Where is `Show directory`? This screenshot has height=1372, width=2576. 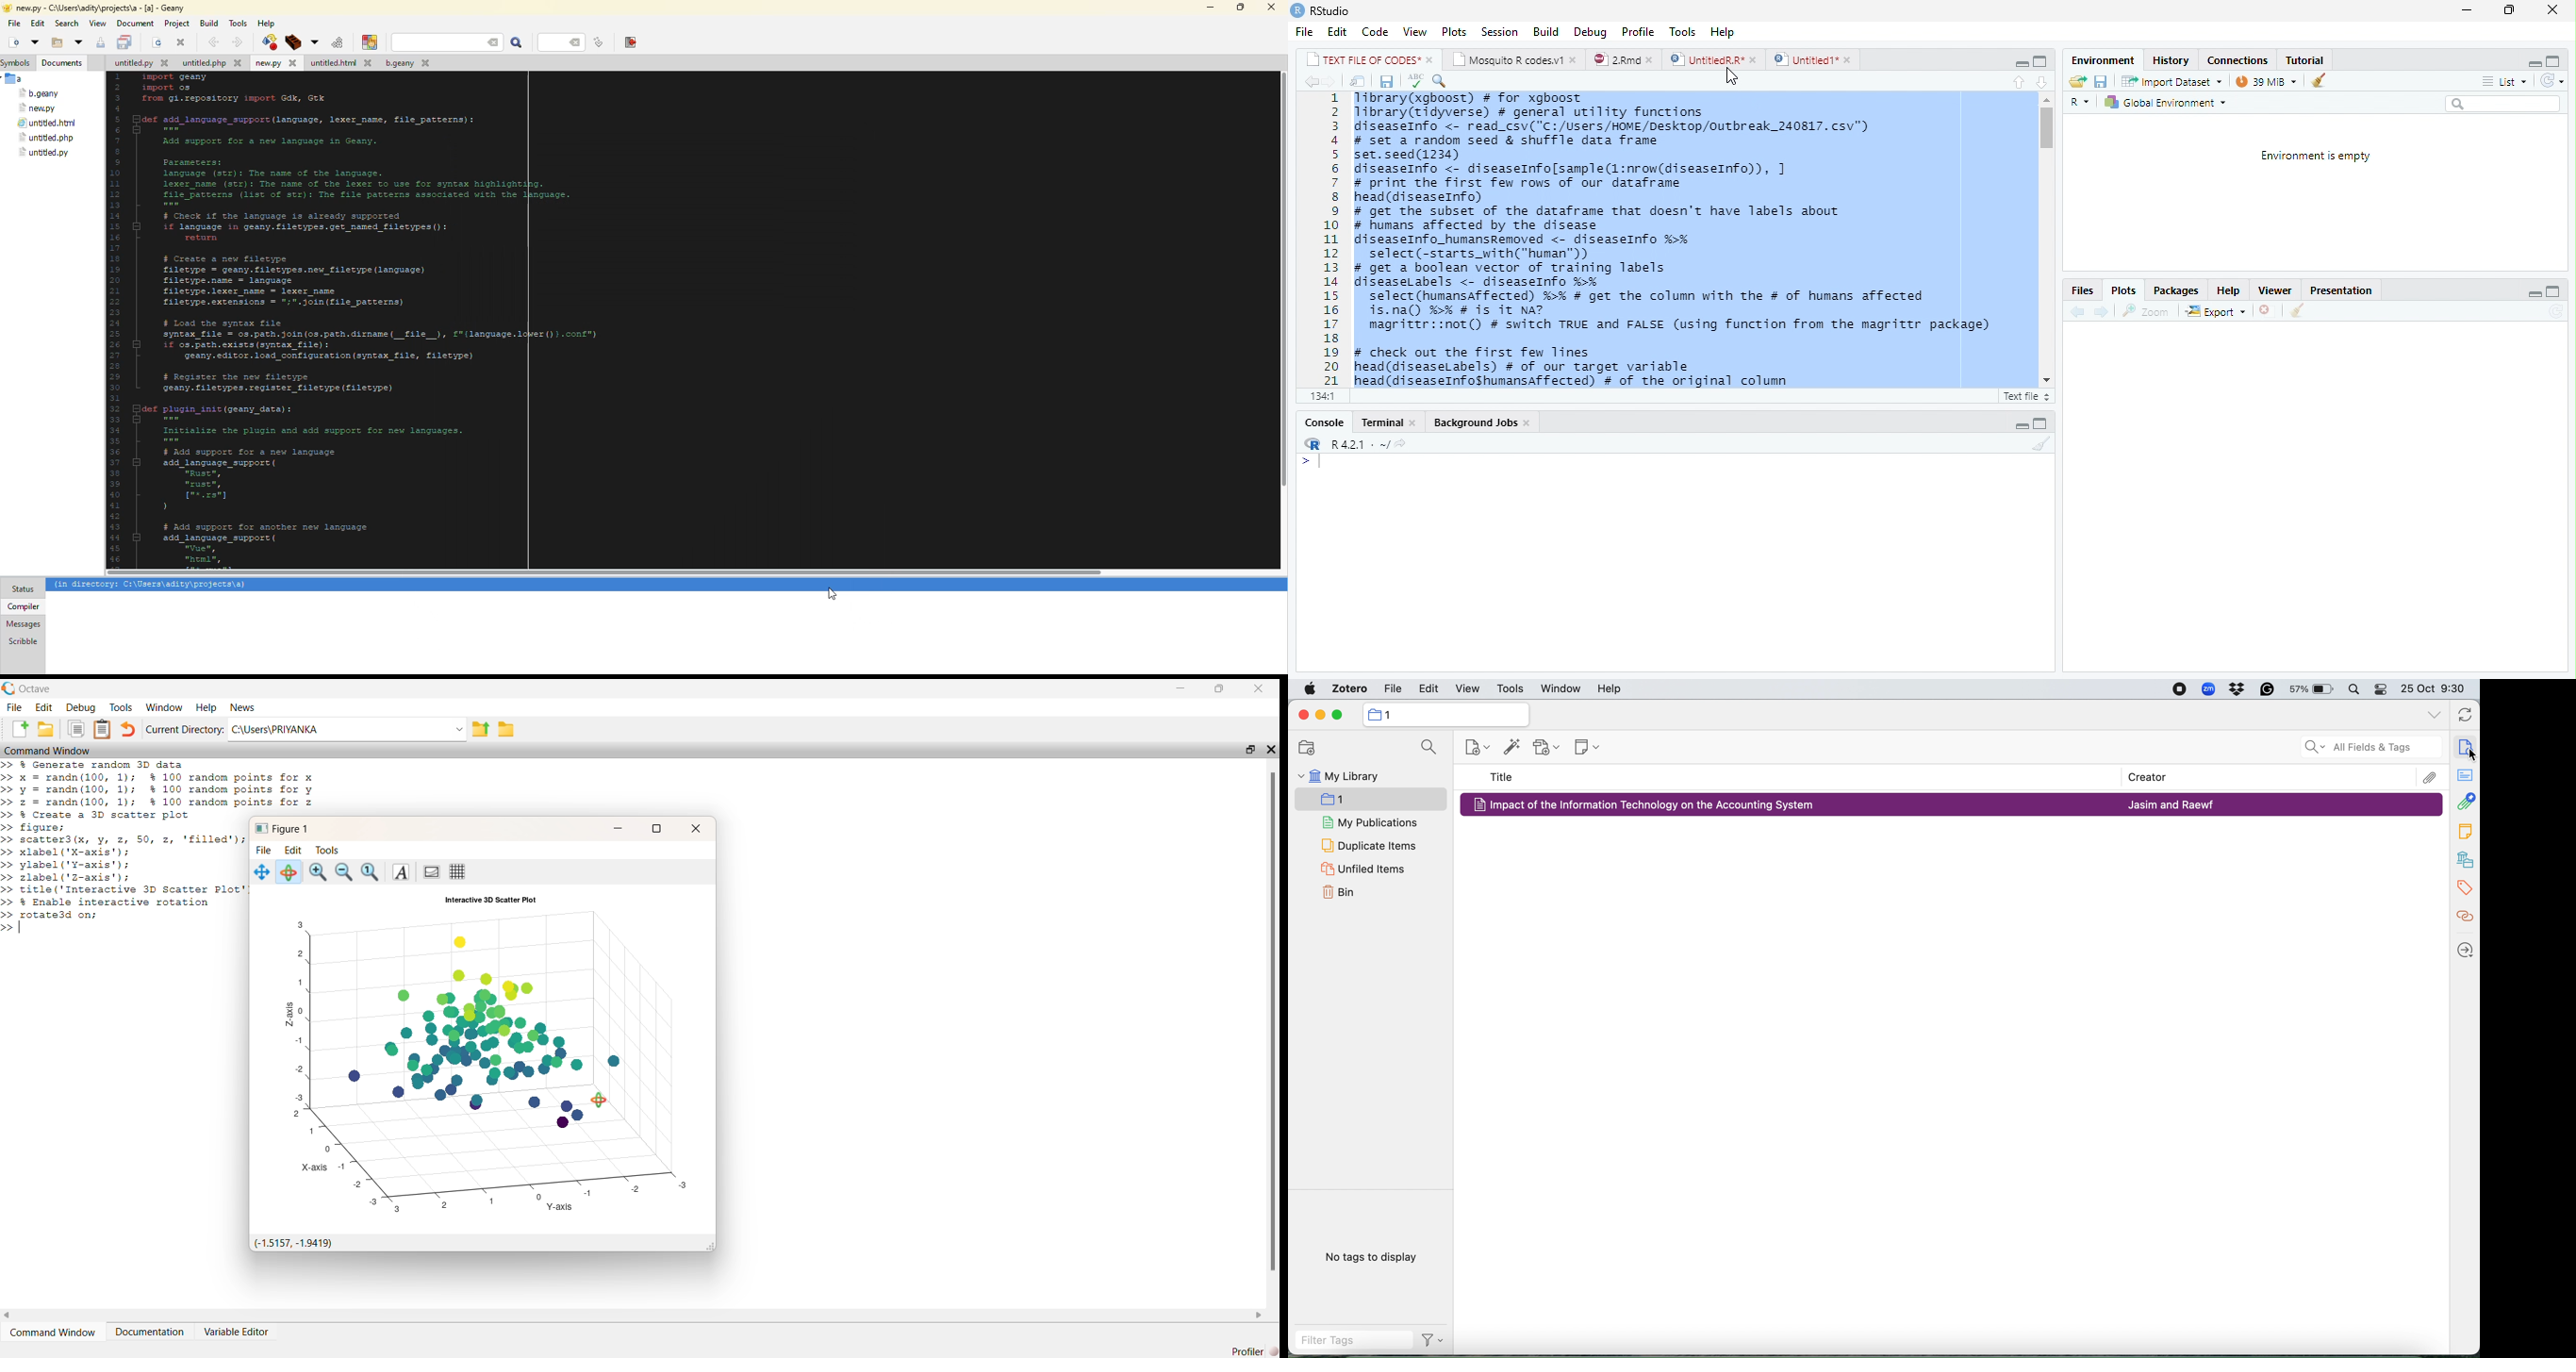 Show directory is located at coordinates (1400, 442).